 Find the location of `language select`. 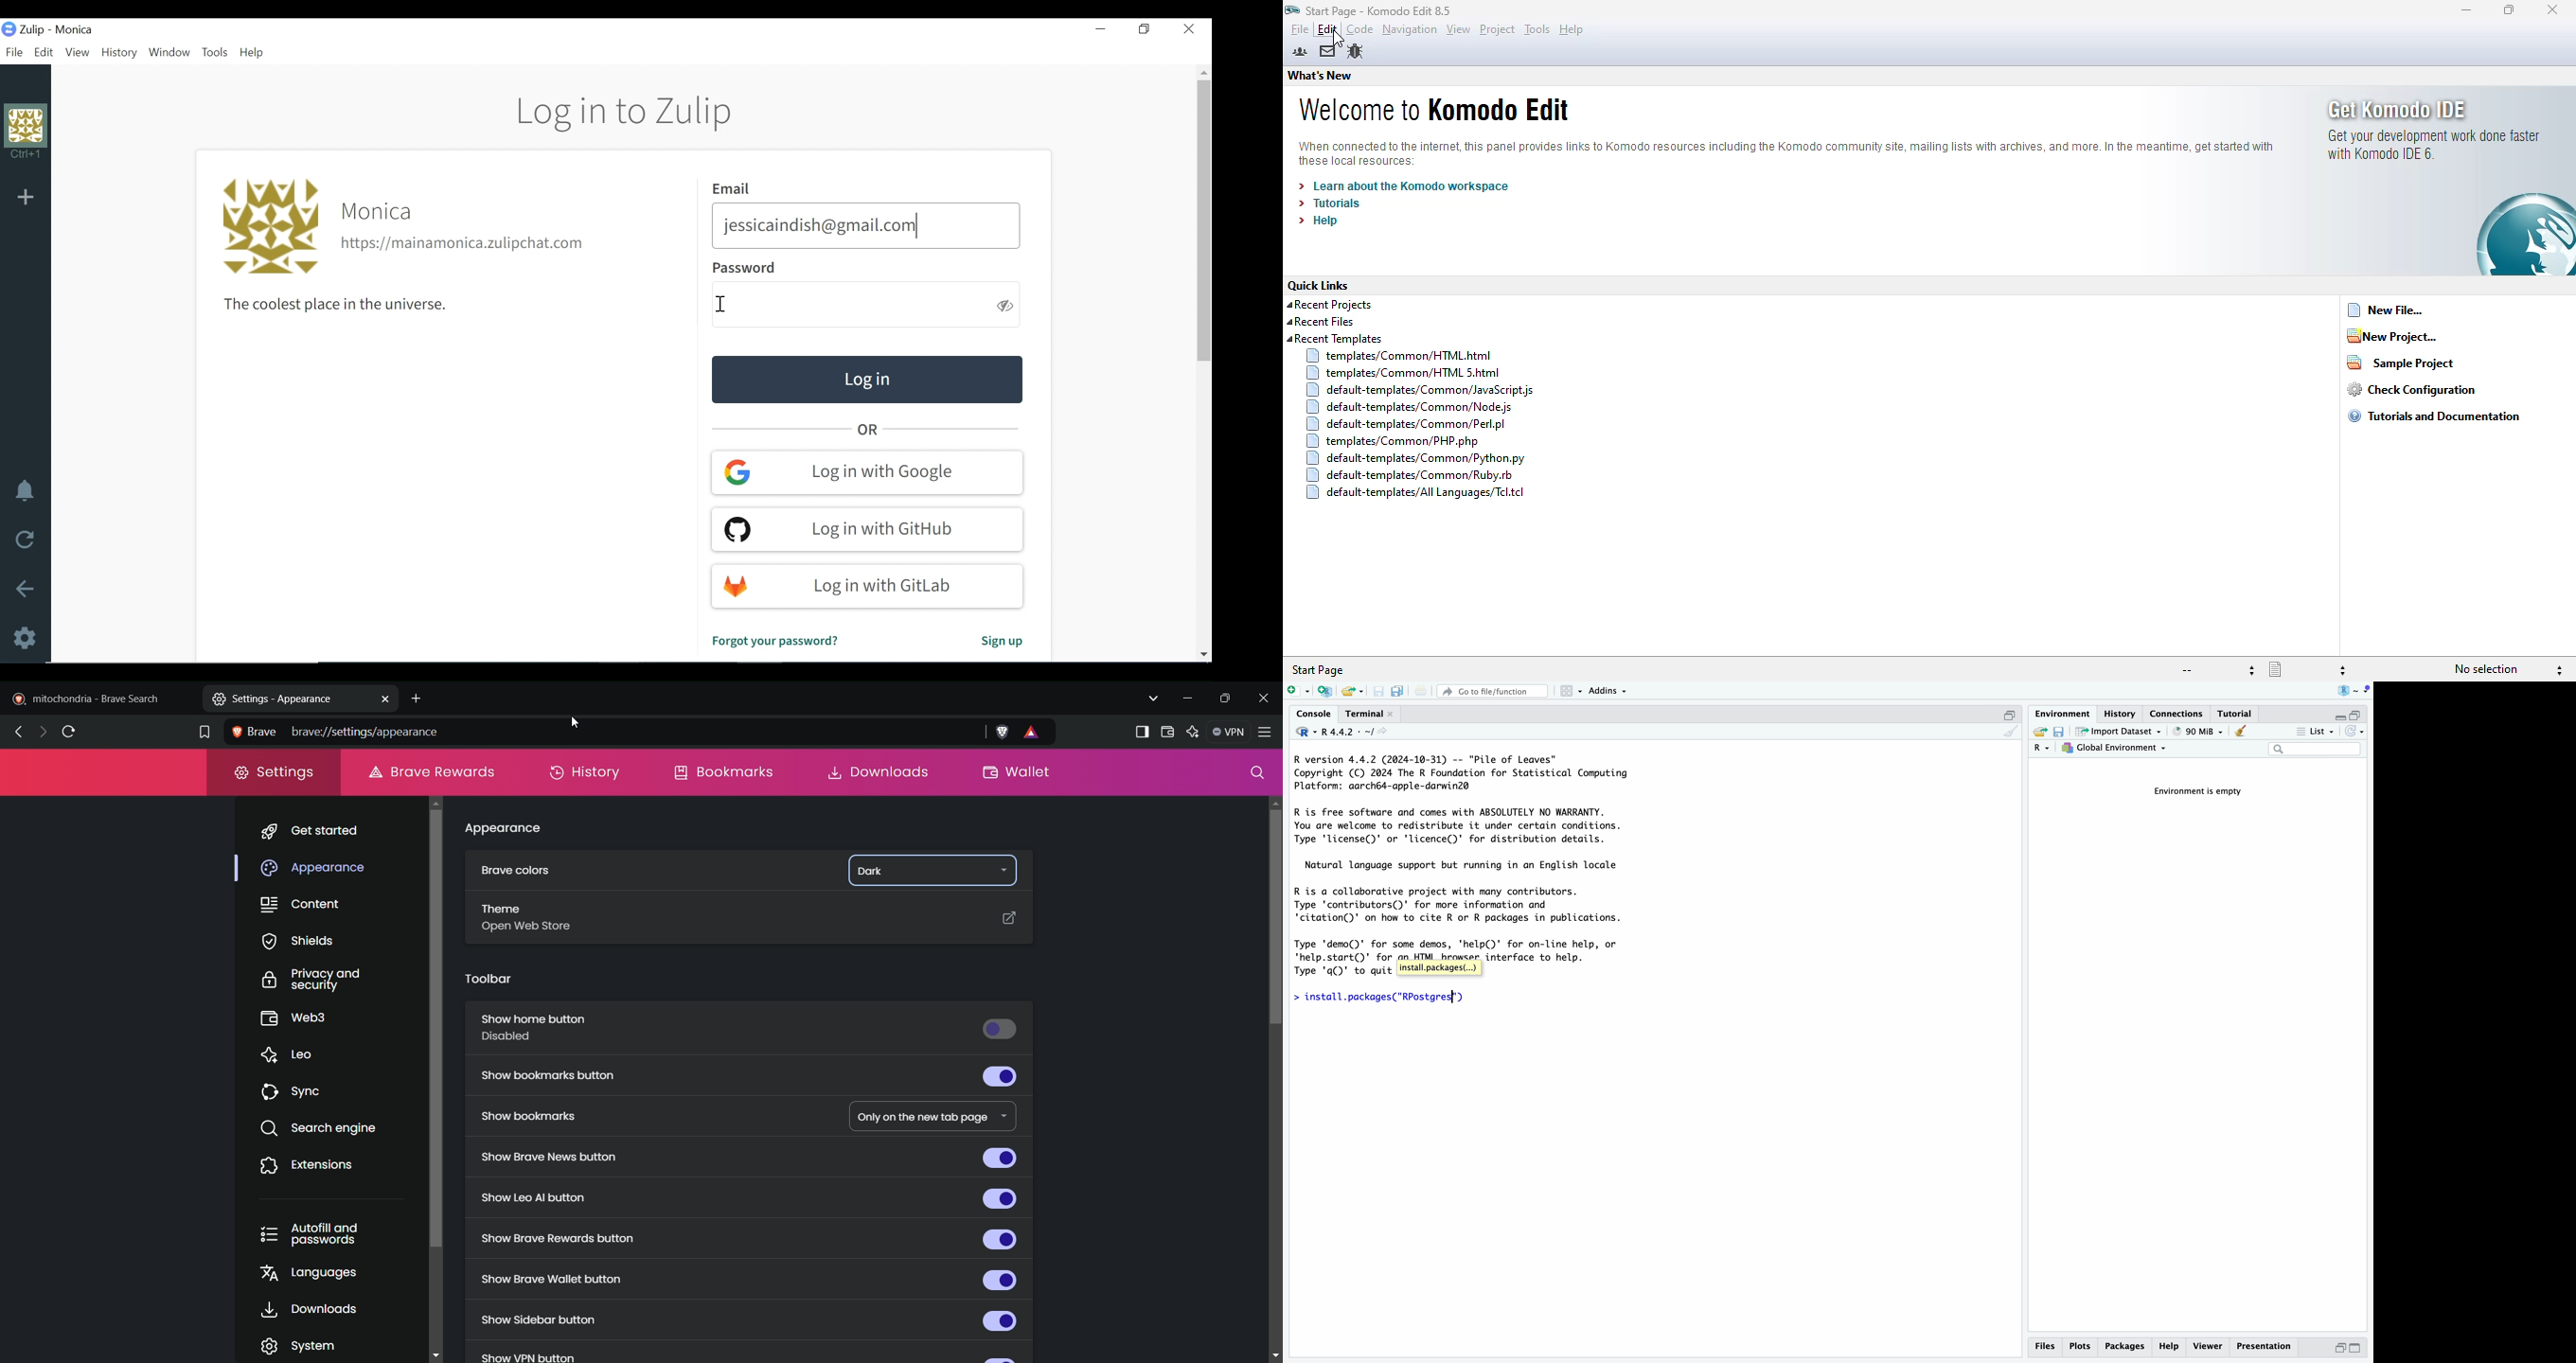

language select is located at coordinates (2042, 749).